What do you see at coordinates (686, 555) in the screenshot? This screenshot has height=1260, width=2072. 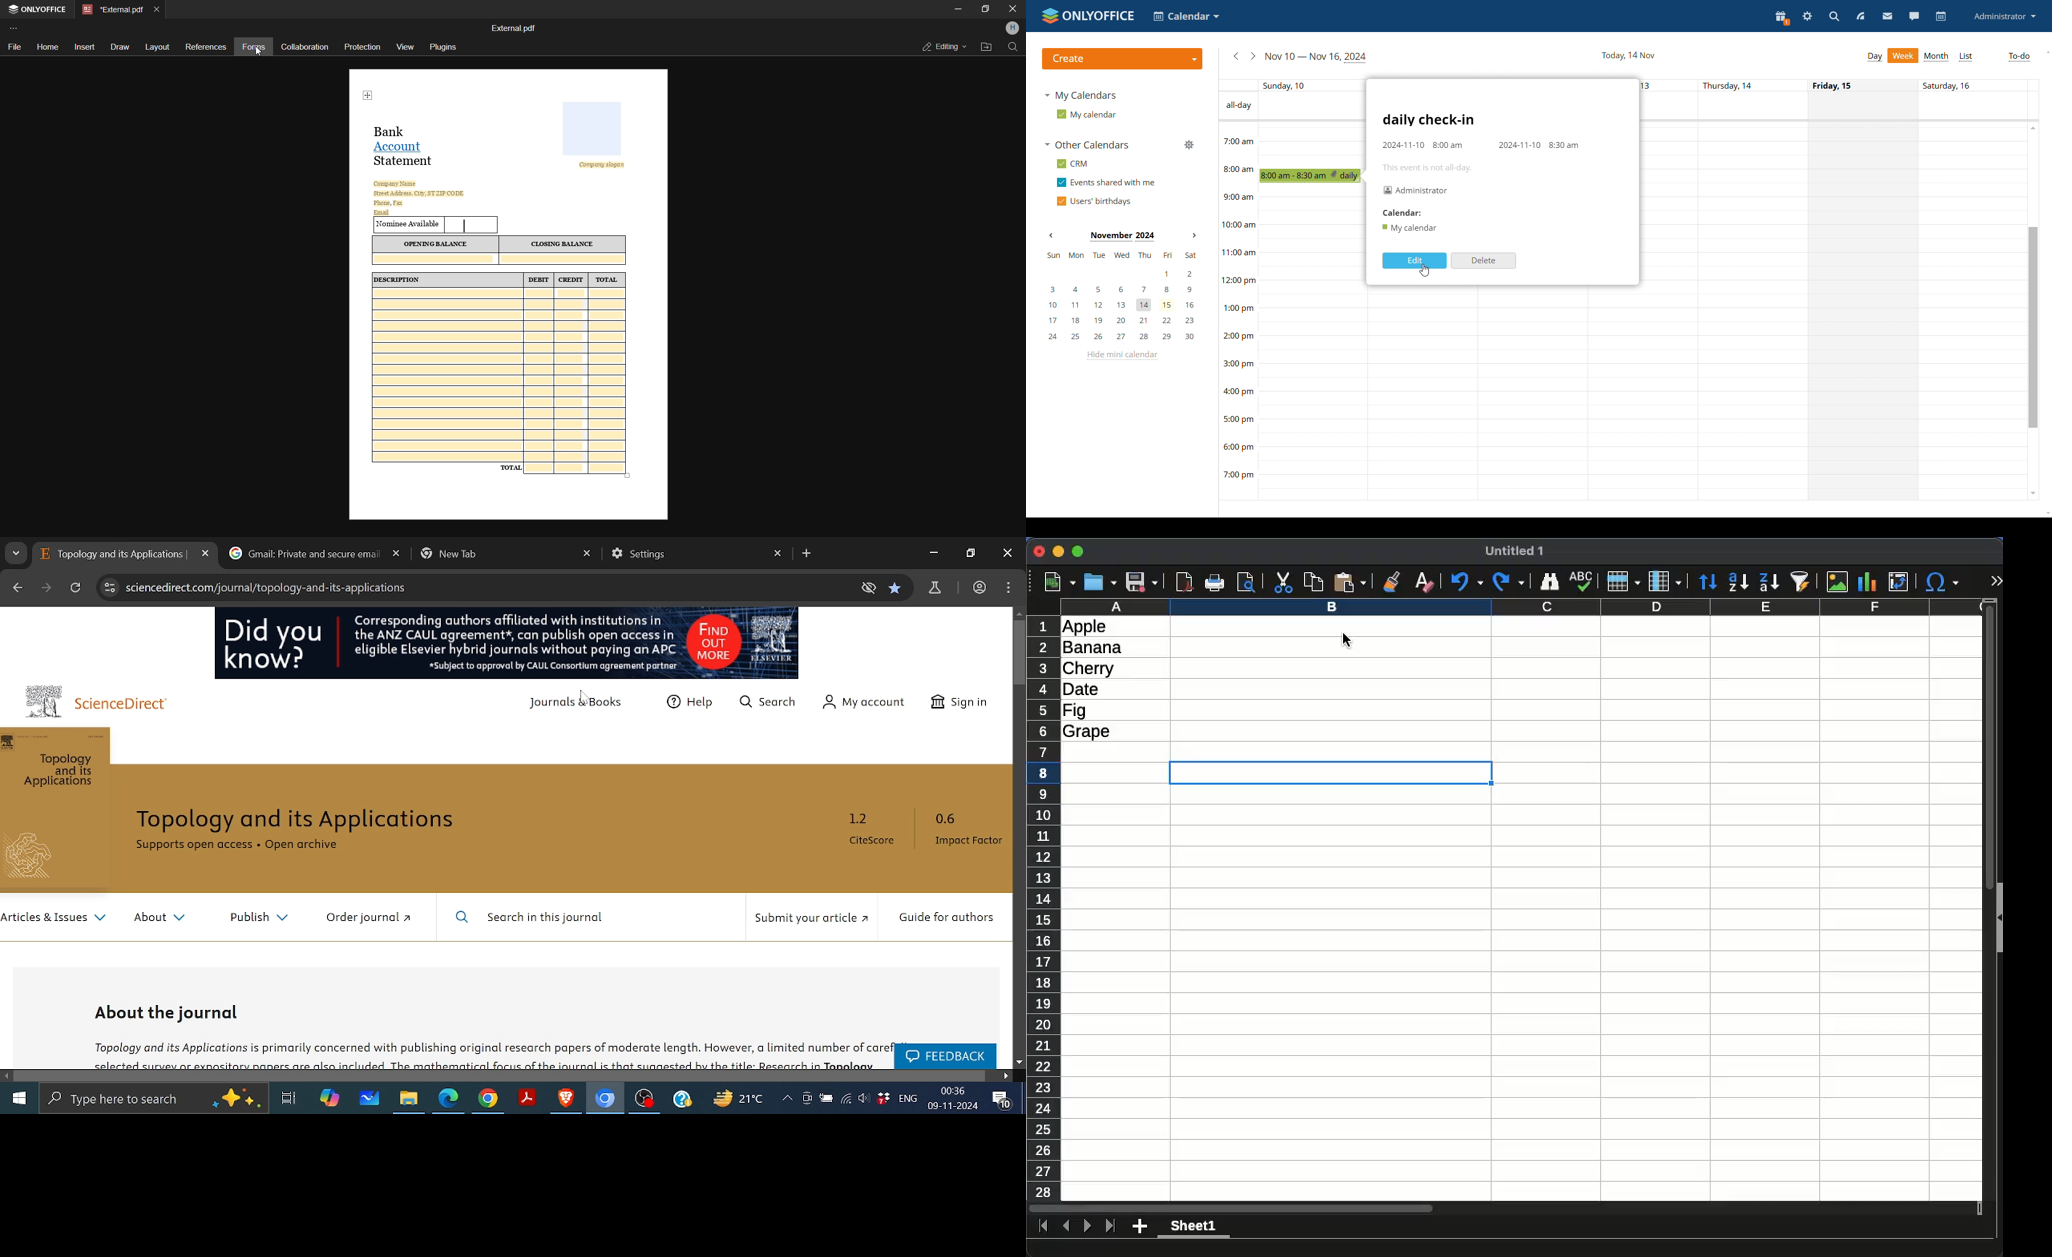 I see `Settings tab` at bounding box center [686, 555].